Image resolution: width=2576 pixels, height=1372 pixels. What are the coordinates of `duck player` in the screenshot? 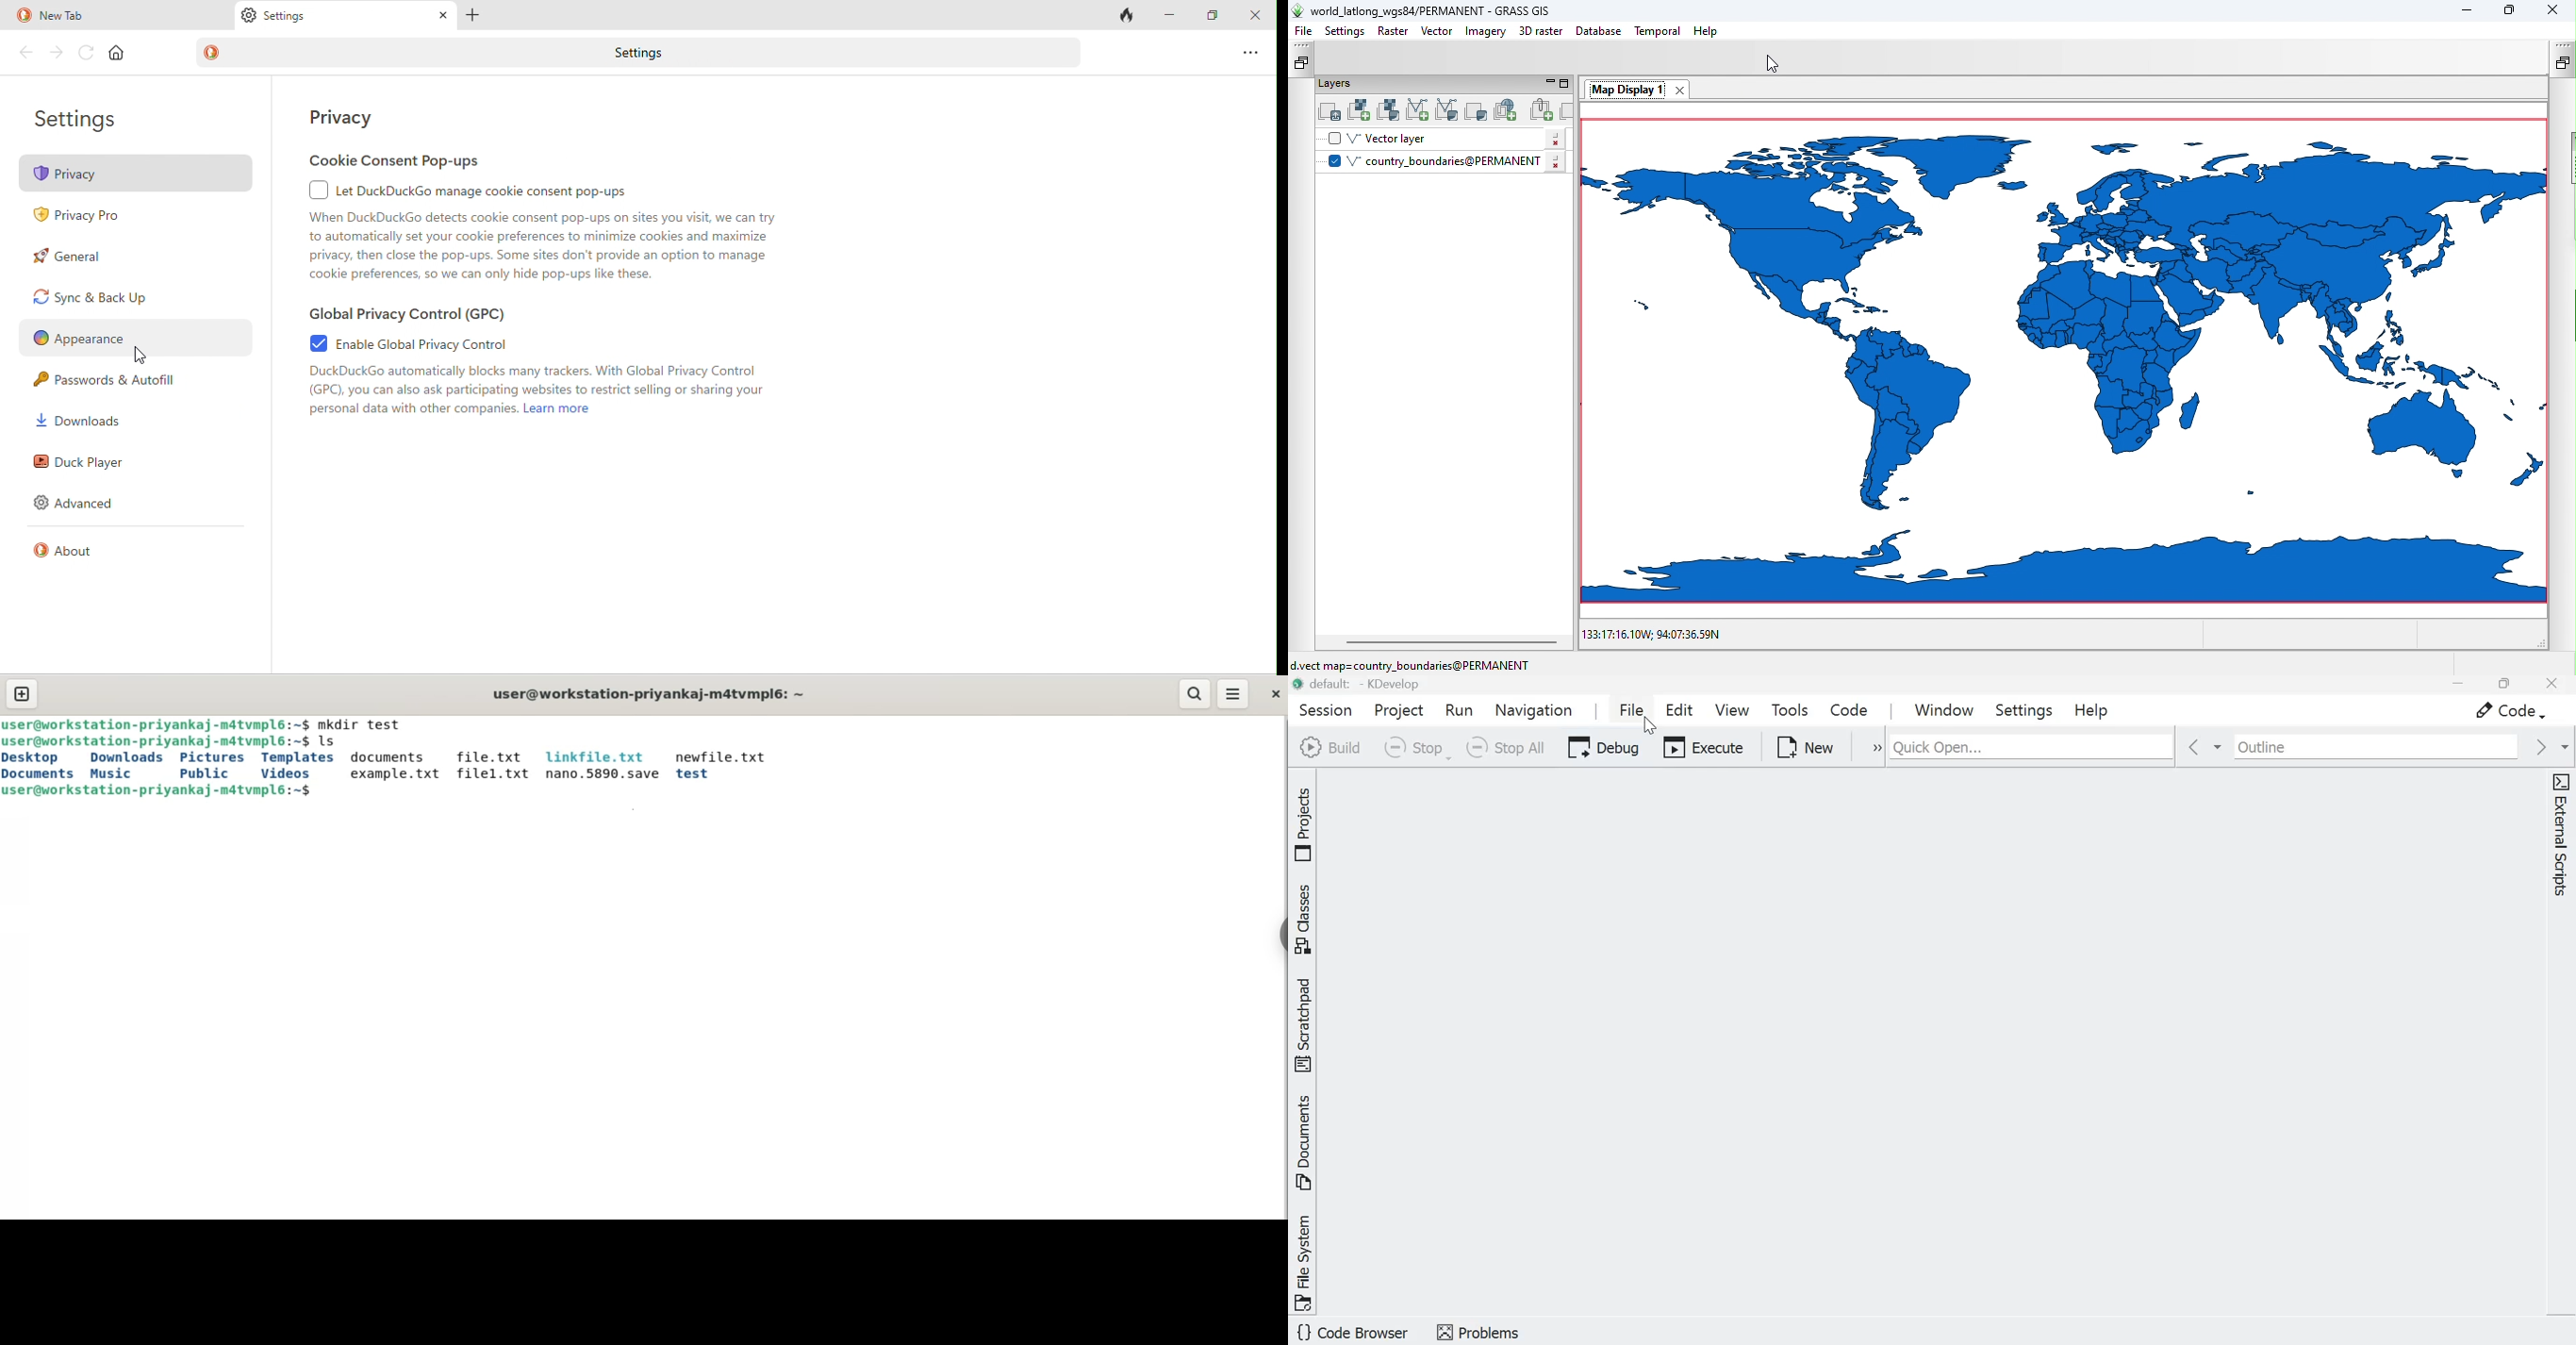 It's located at (86, 462).